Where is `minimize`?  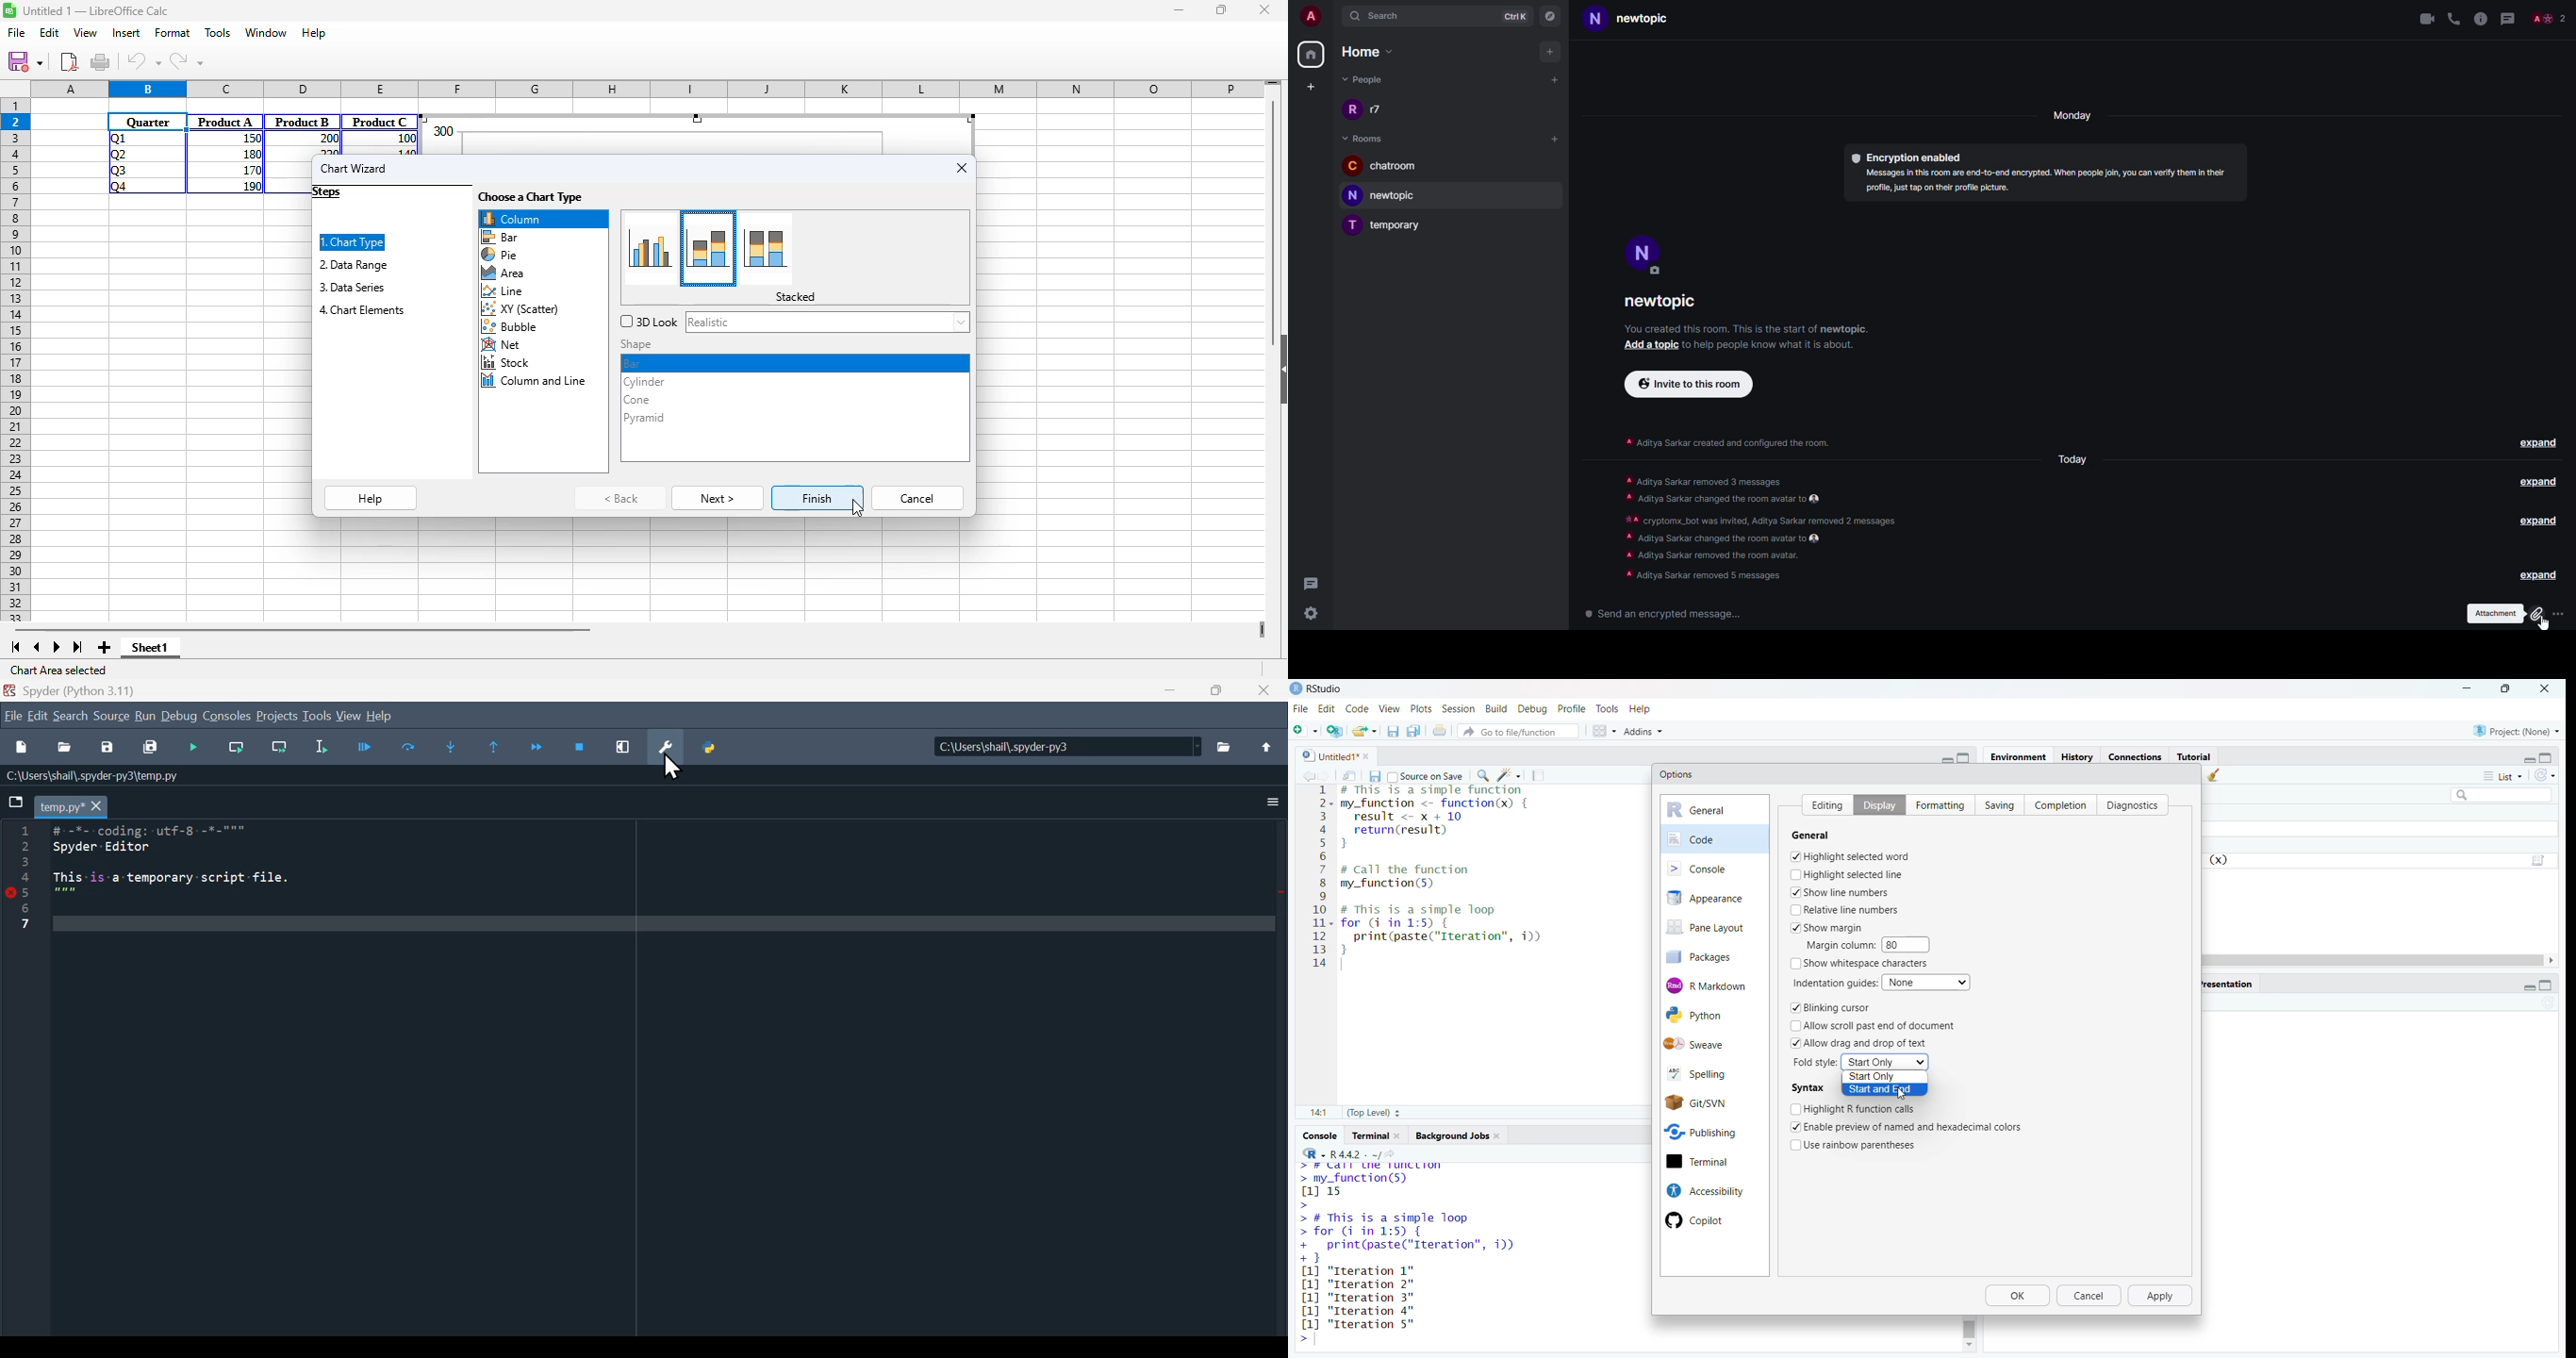
minimize is located at coordinates (2523, 987).